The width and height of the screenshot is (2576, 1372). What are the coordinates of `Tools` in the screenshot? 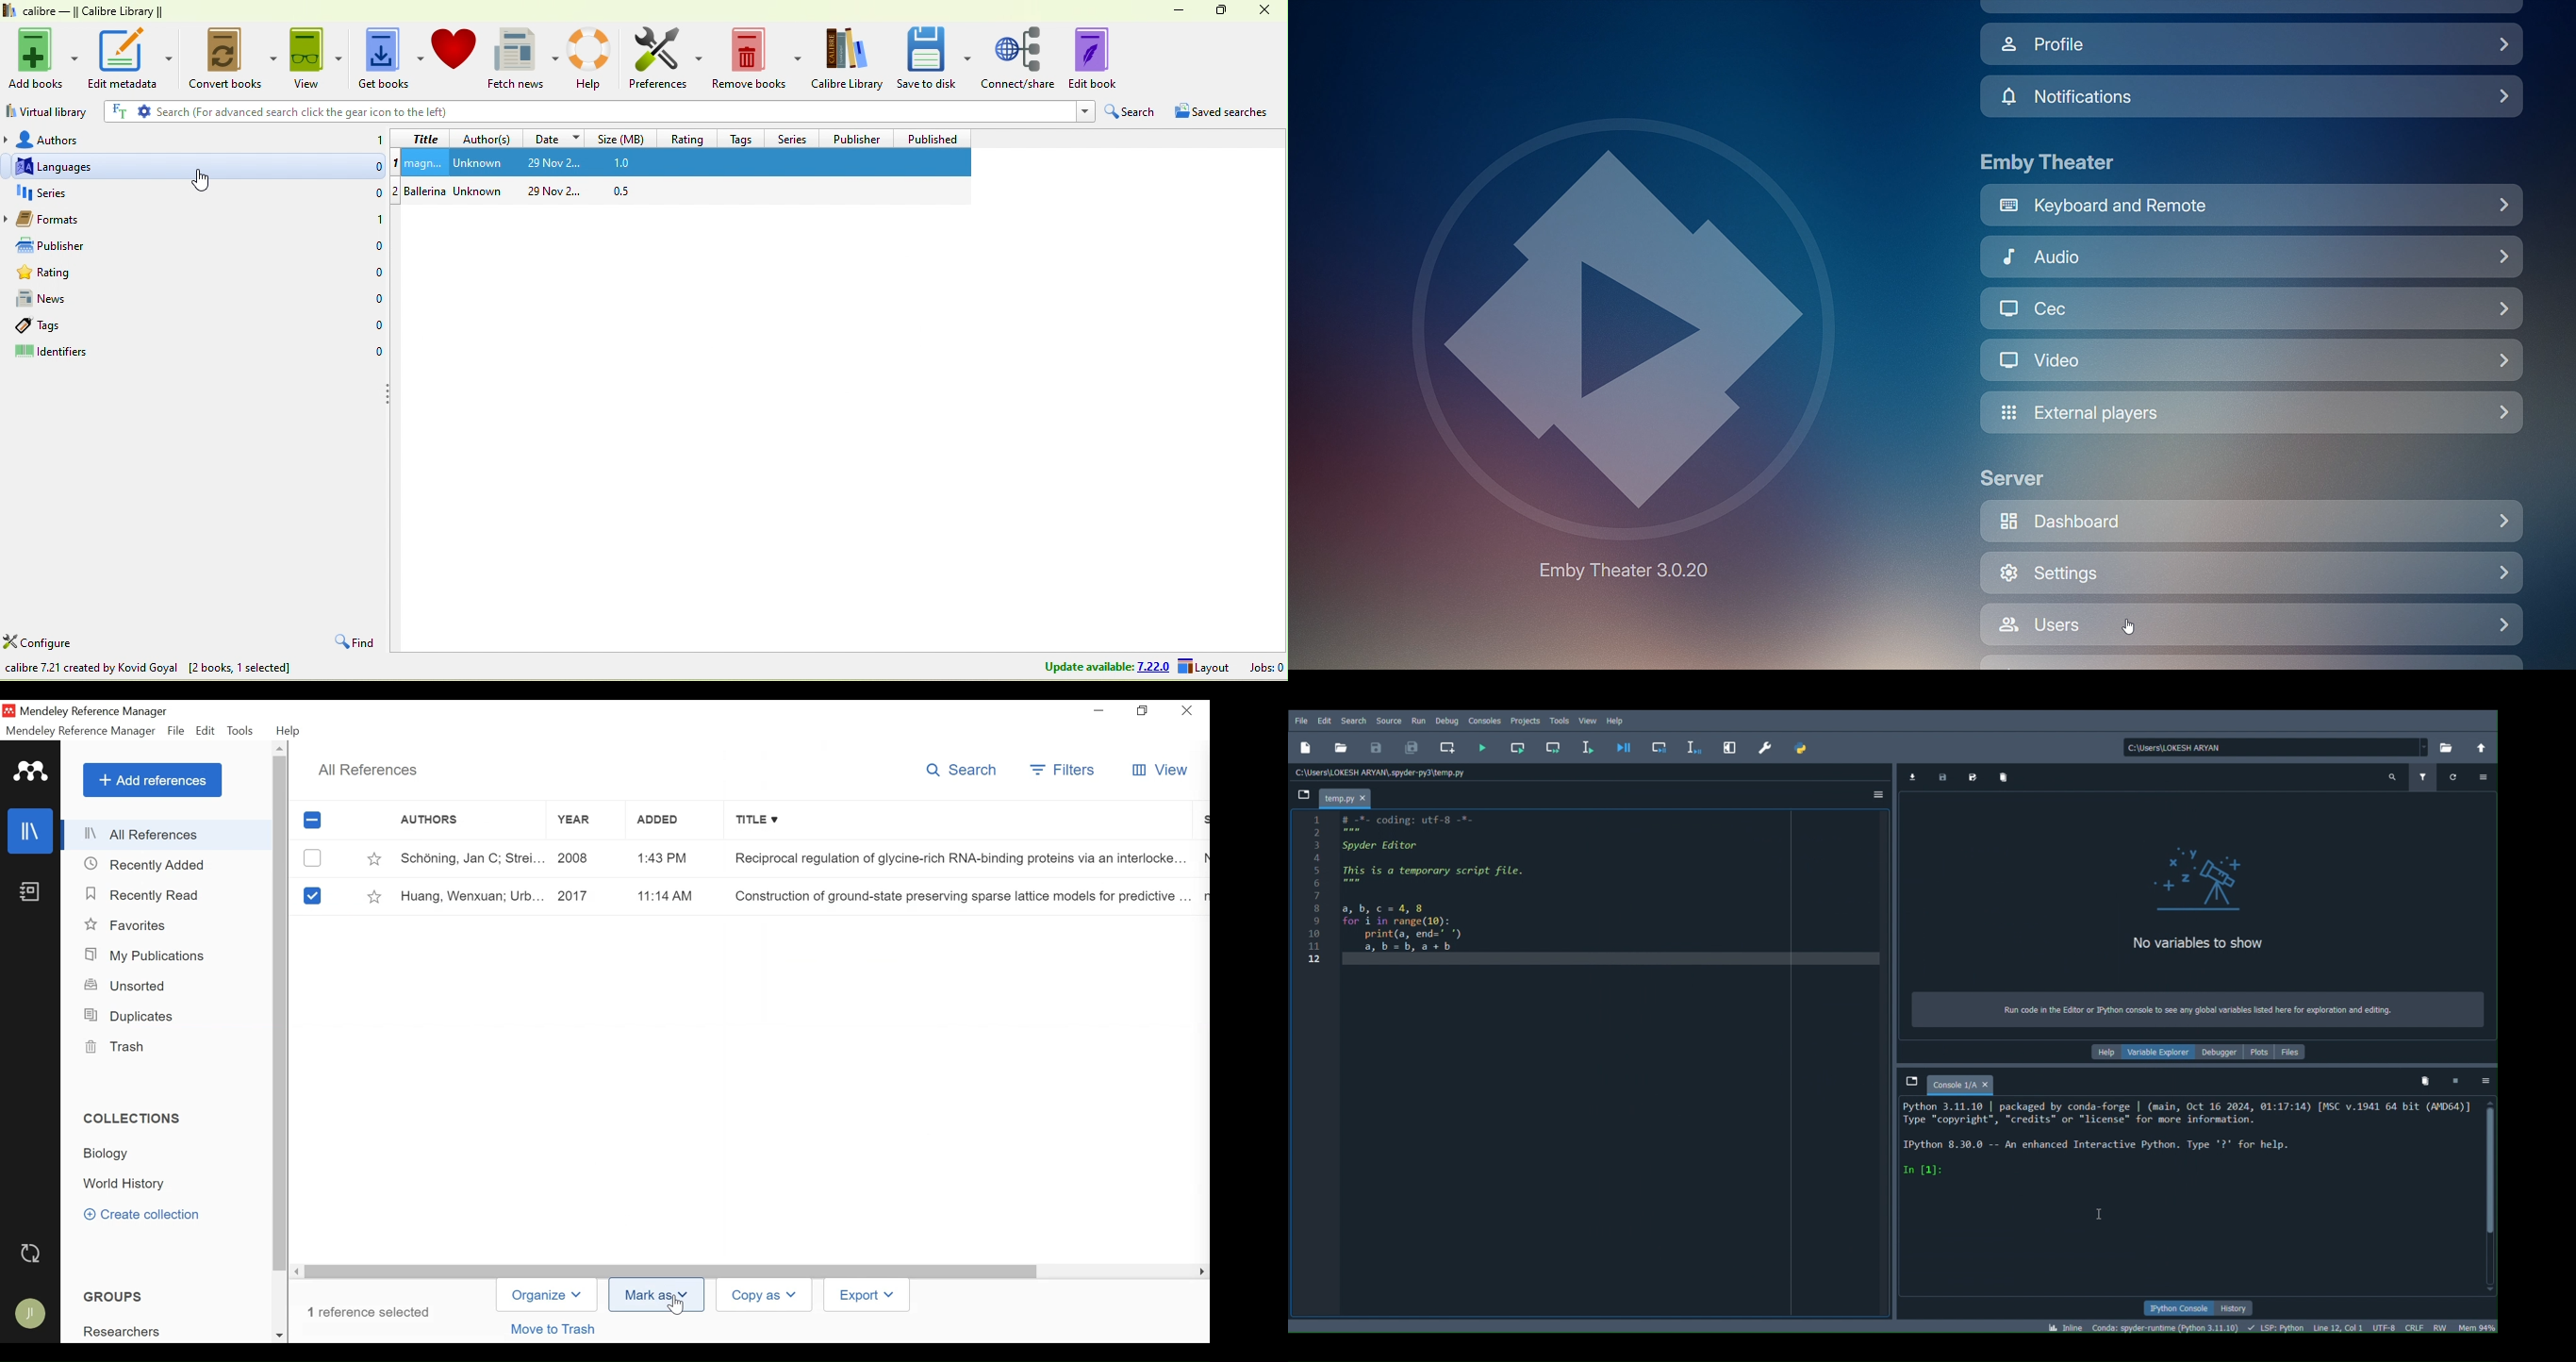 It's located at (1556, 720).